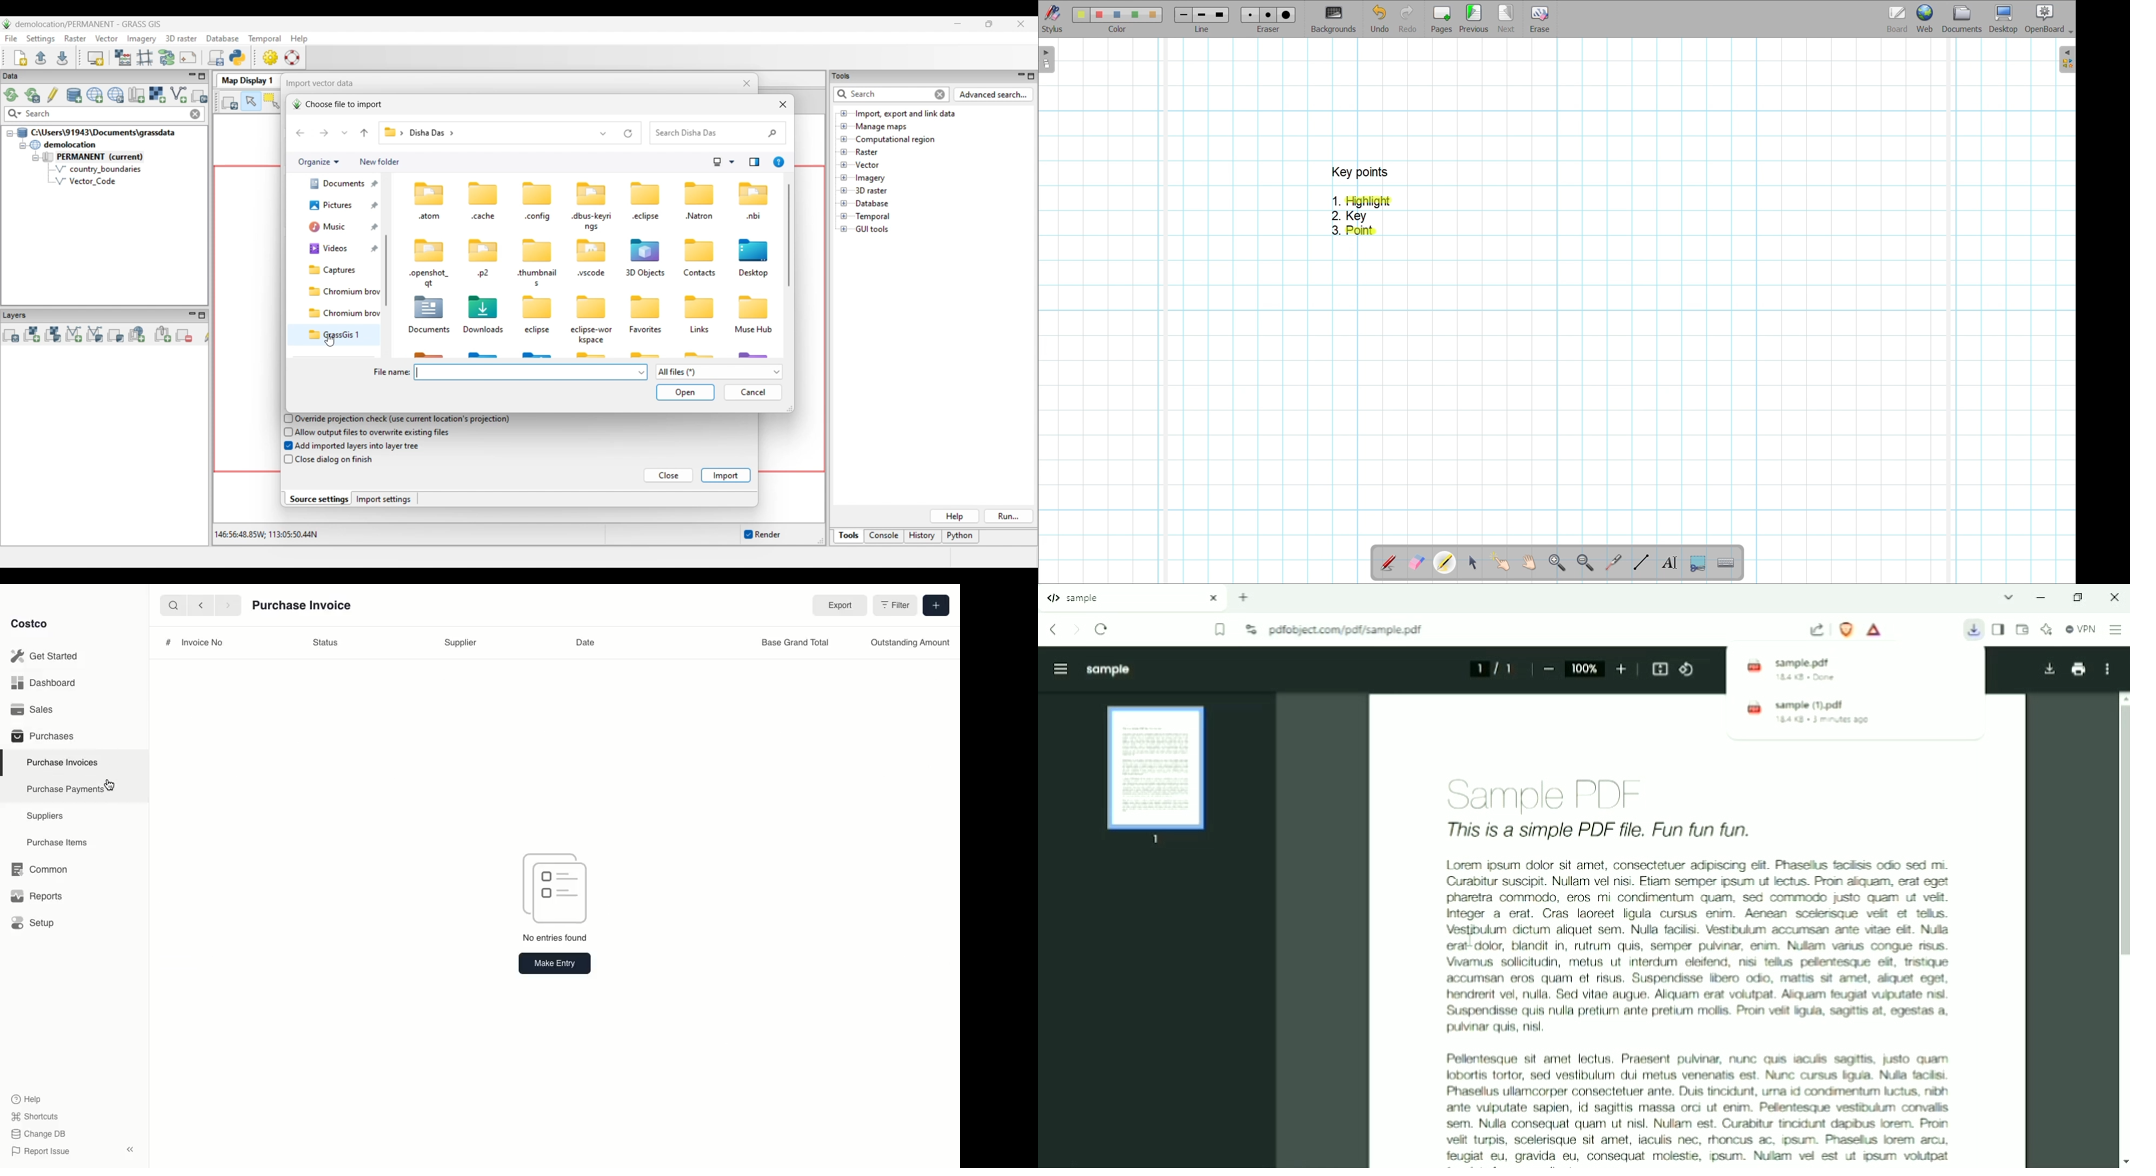 The image size is (2156, 1176). What do you see at coordinates (1052, 630) in the screenshot?
I see `Click to go back, hold to see history` at bounding box center [1052, 630].